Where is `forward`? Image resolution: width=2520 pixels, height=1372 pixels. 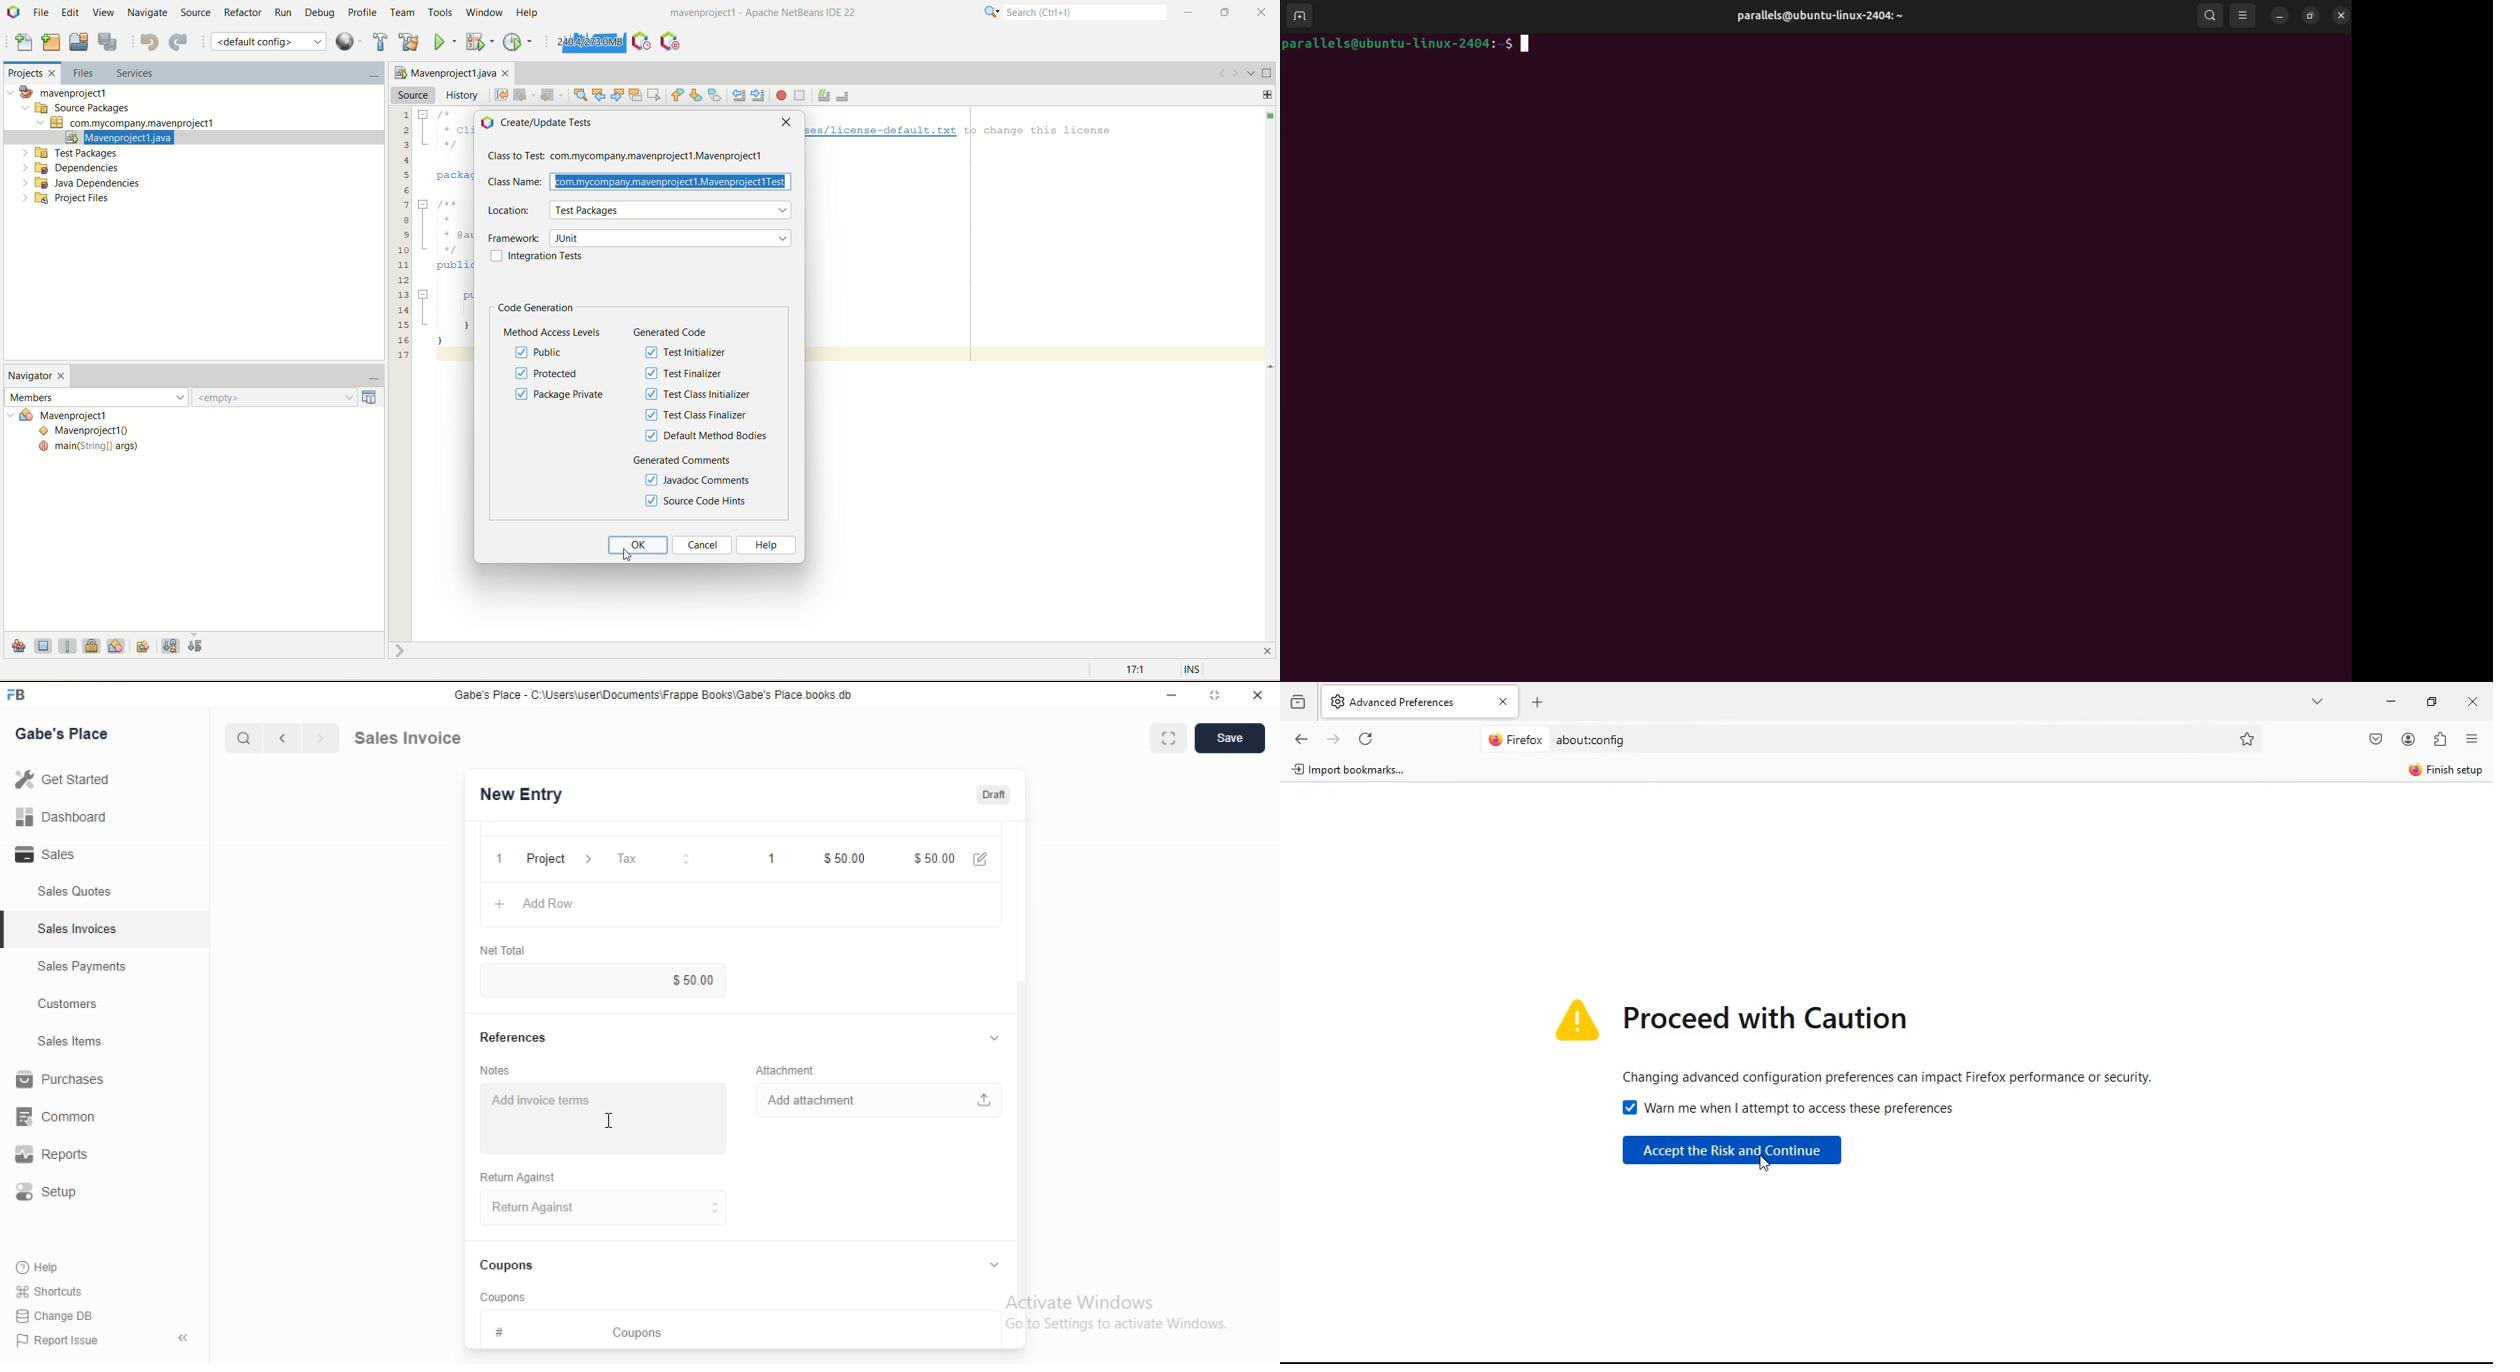
forward is located at coordinates (1335, 739).